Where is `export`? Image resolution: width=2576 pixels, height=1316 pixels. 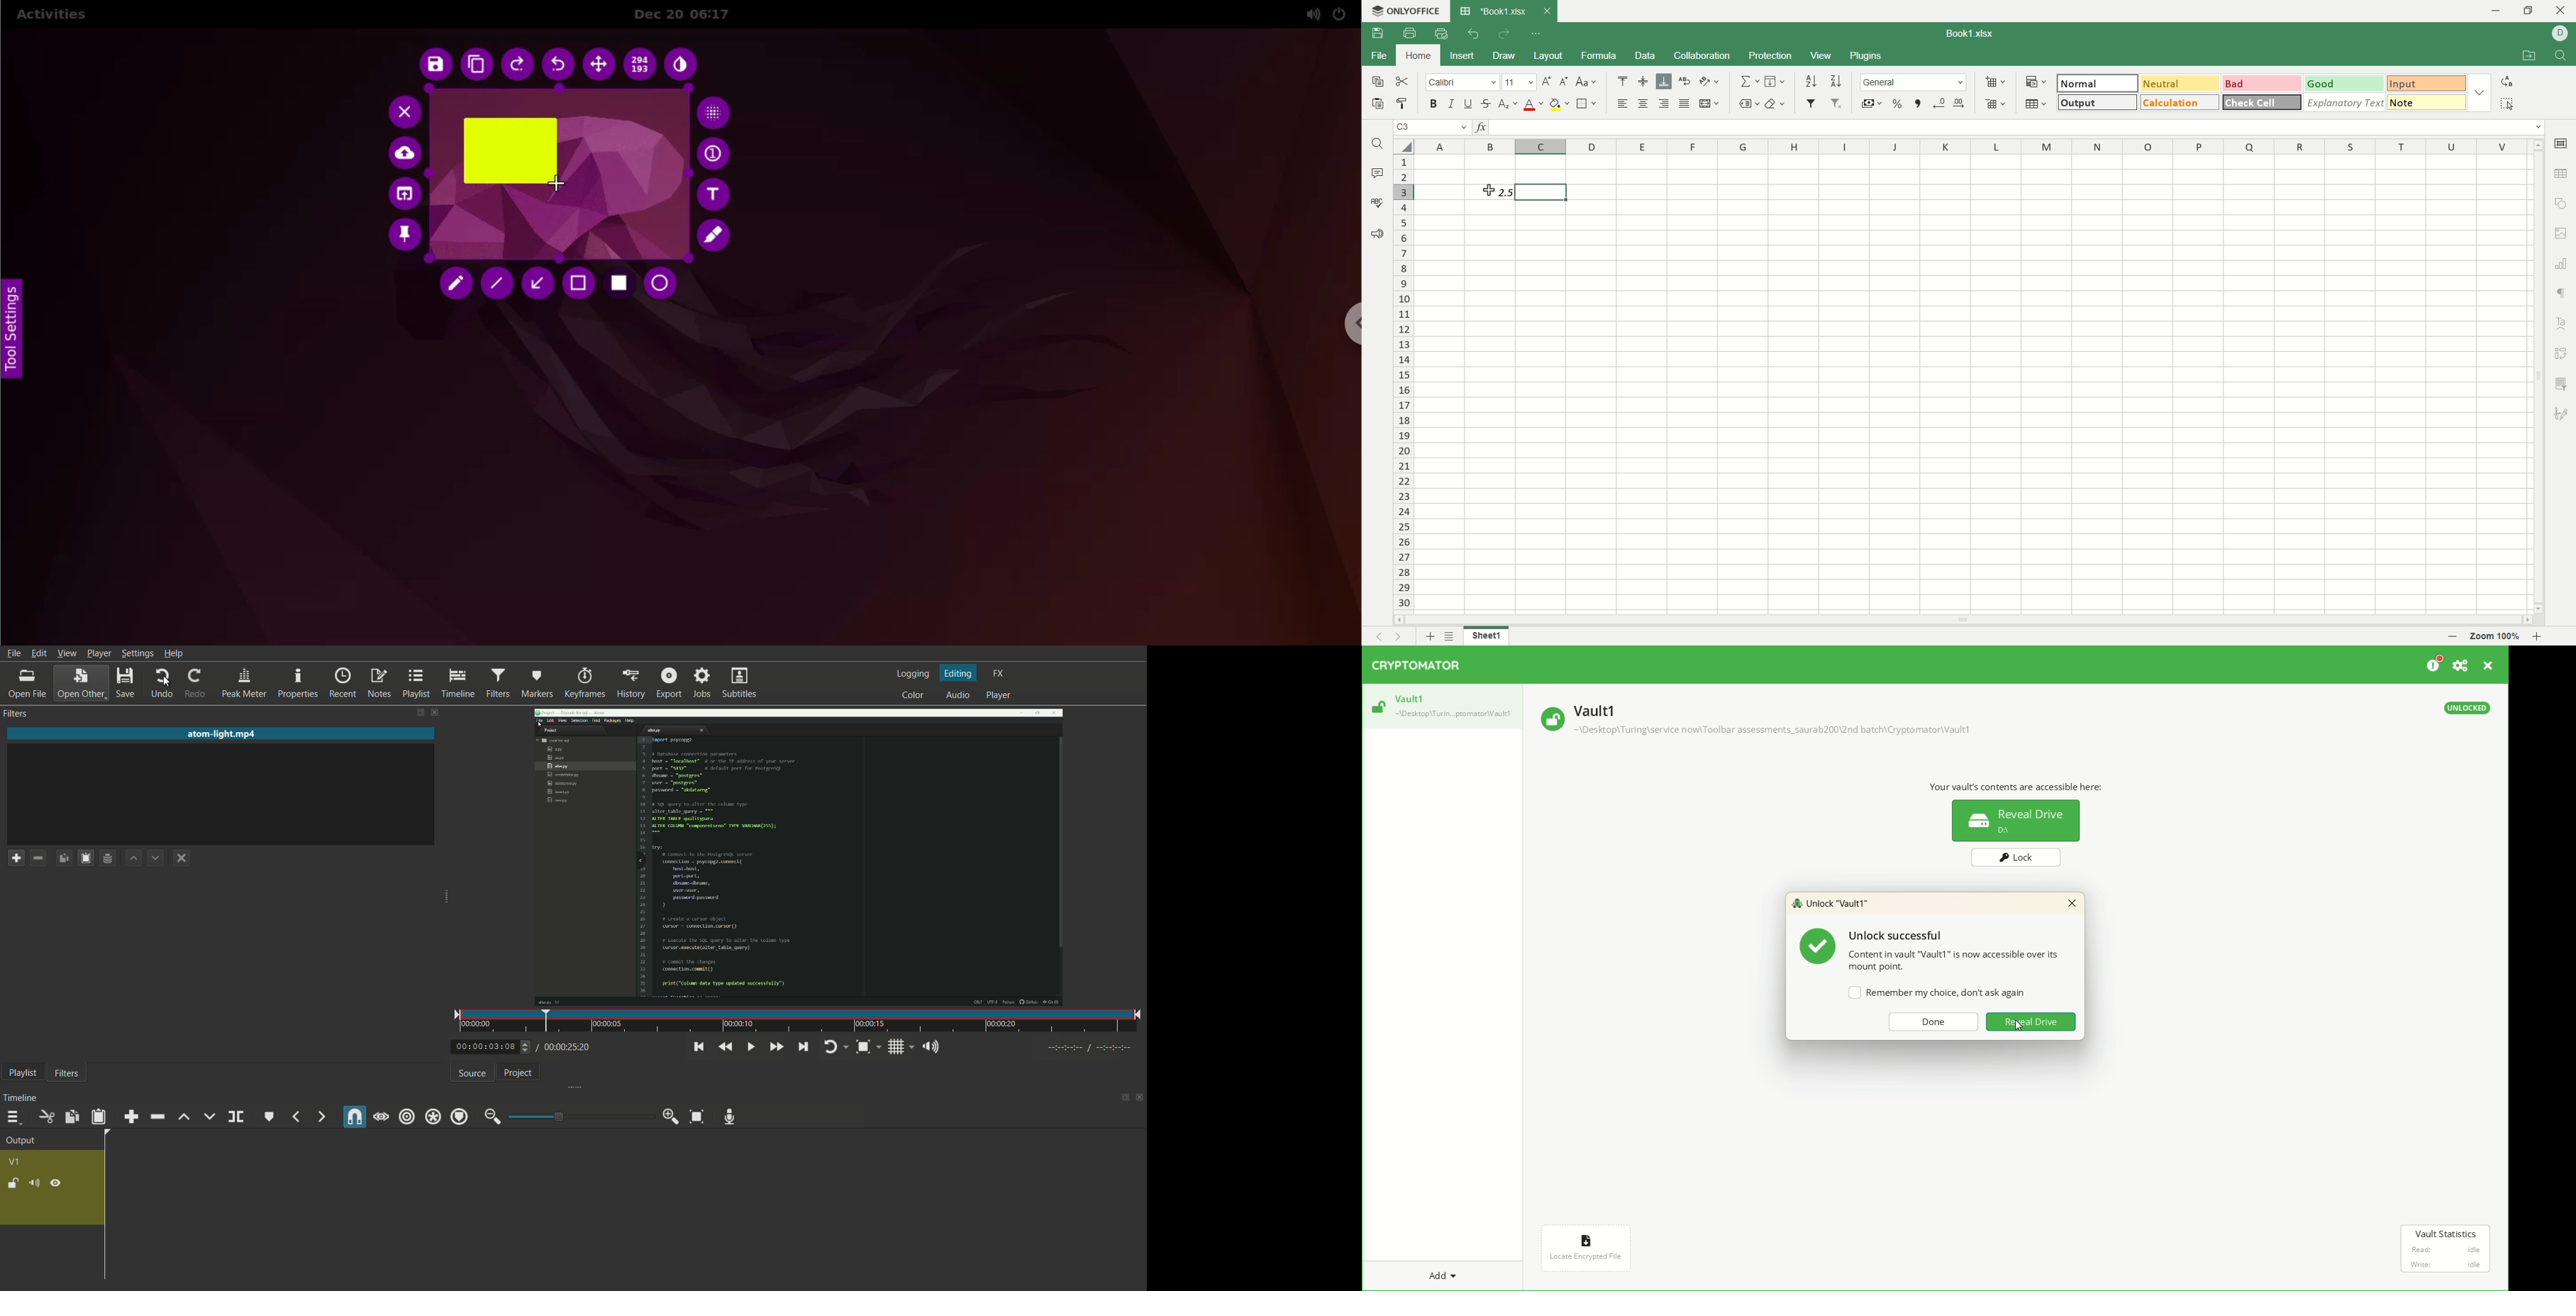 export is located at coordinates (669, 682).